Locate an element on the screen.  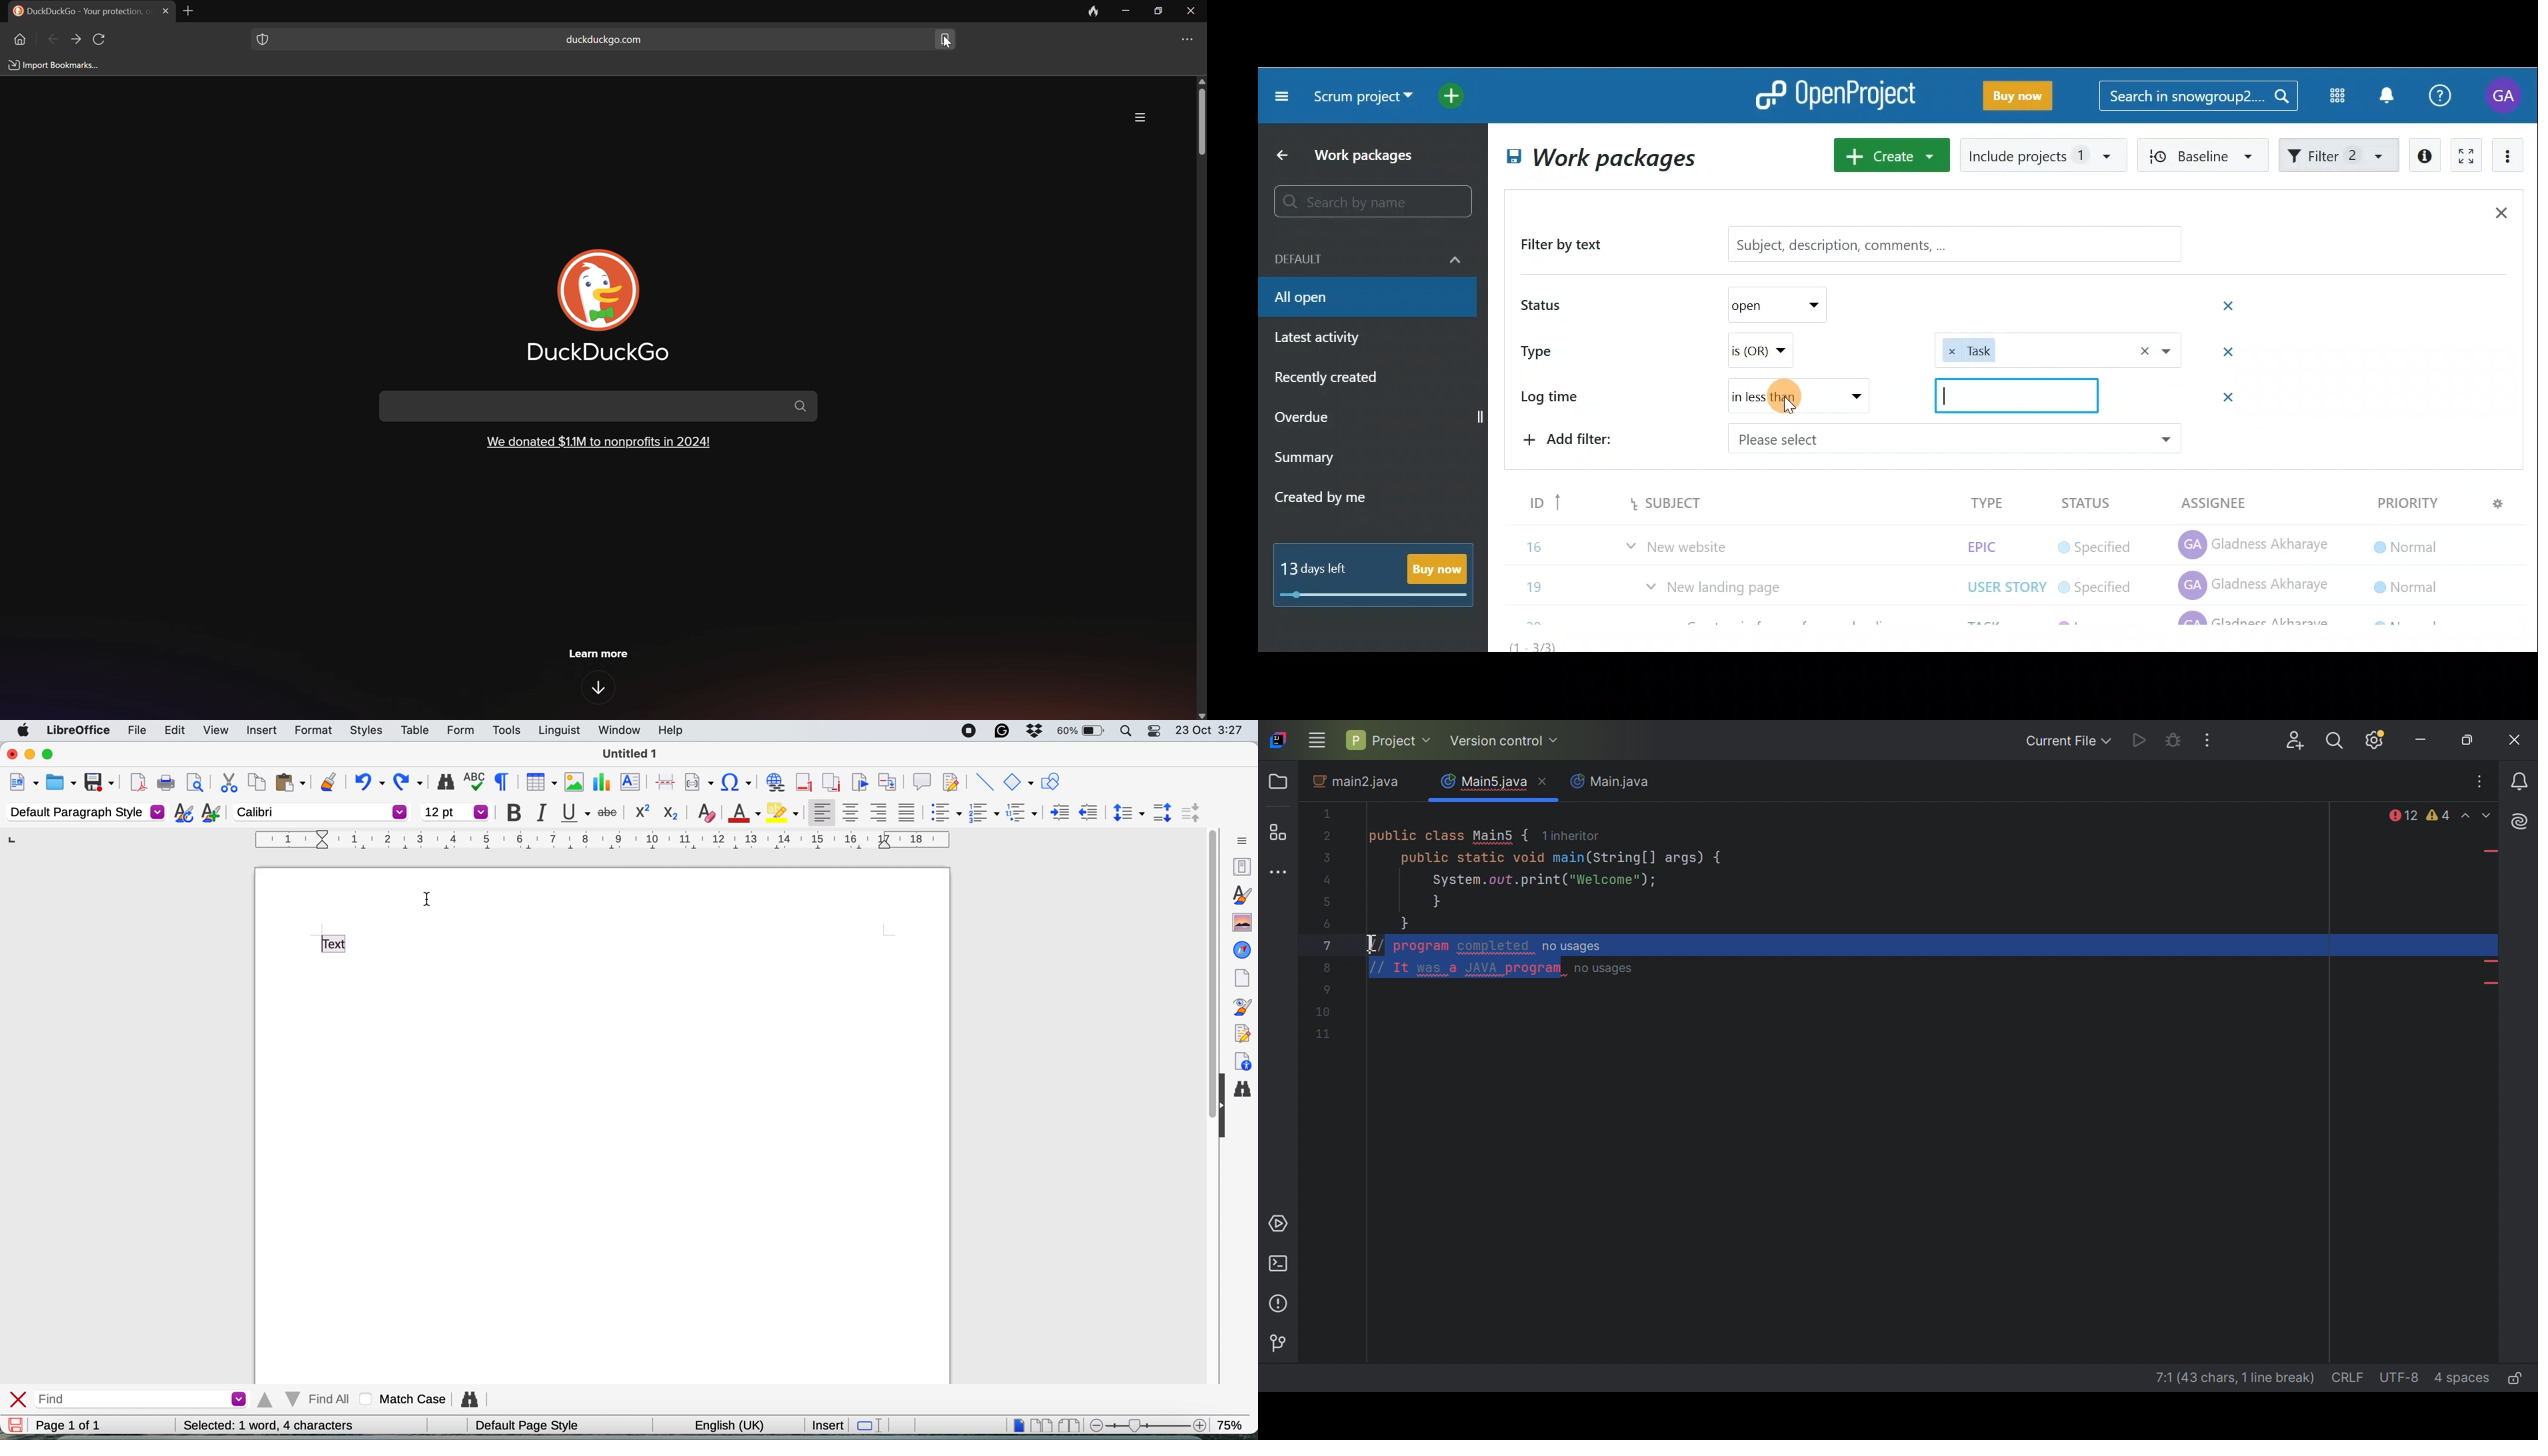
show track change functions is located at coordinates (953, 783).